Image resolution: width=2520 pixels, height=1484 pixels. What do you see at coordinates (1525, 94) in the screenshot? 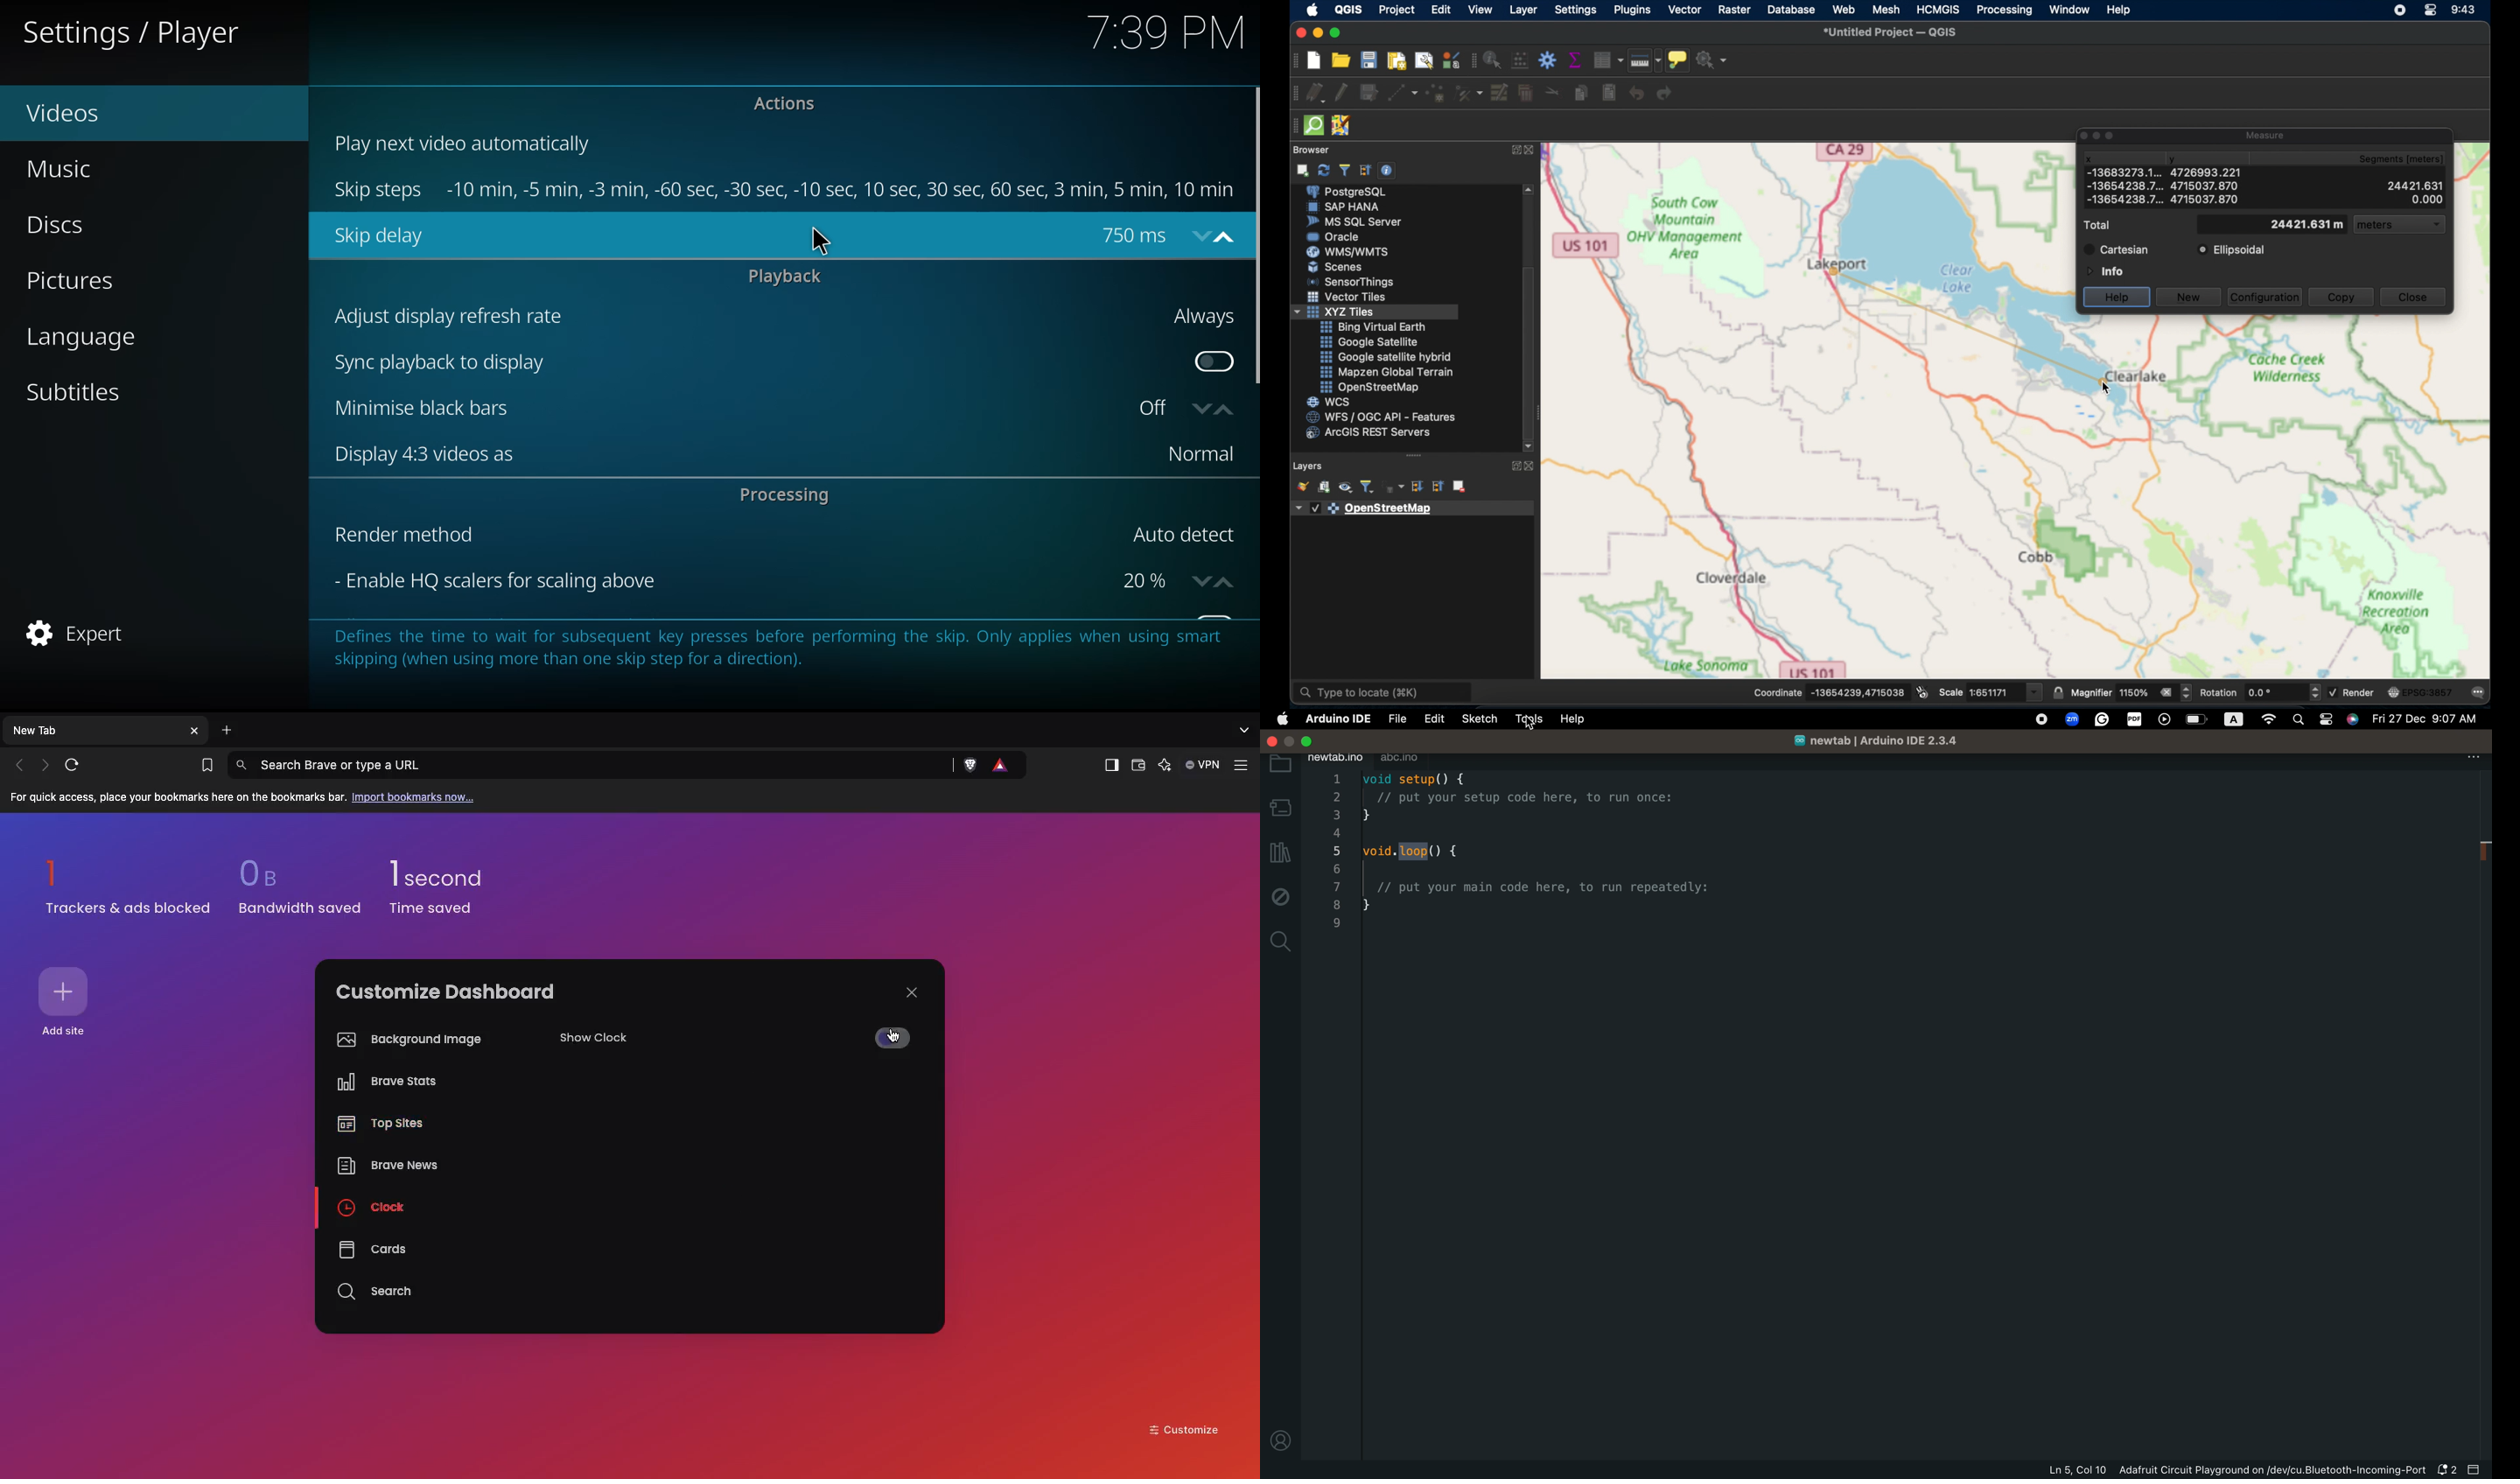
I see `delete selected ` at bounding box center [1525, 94].